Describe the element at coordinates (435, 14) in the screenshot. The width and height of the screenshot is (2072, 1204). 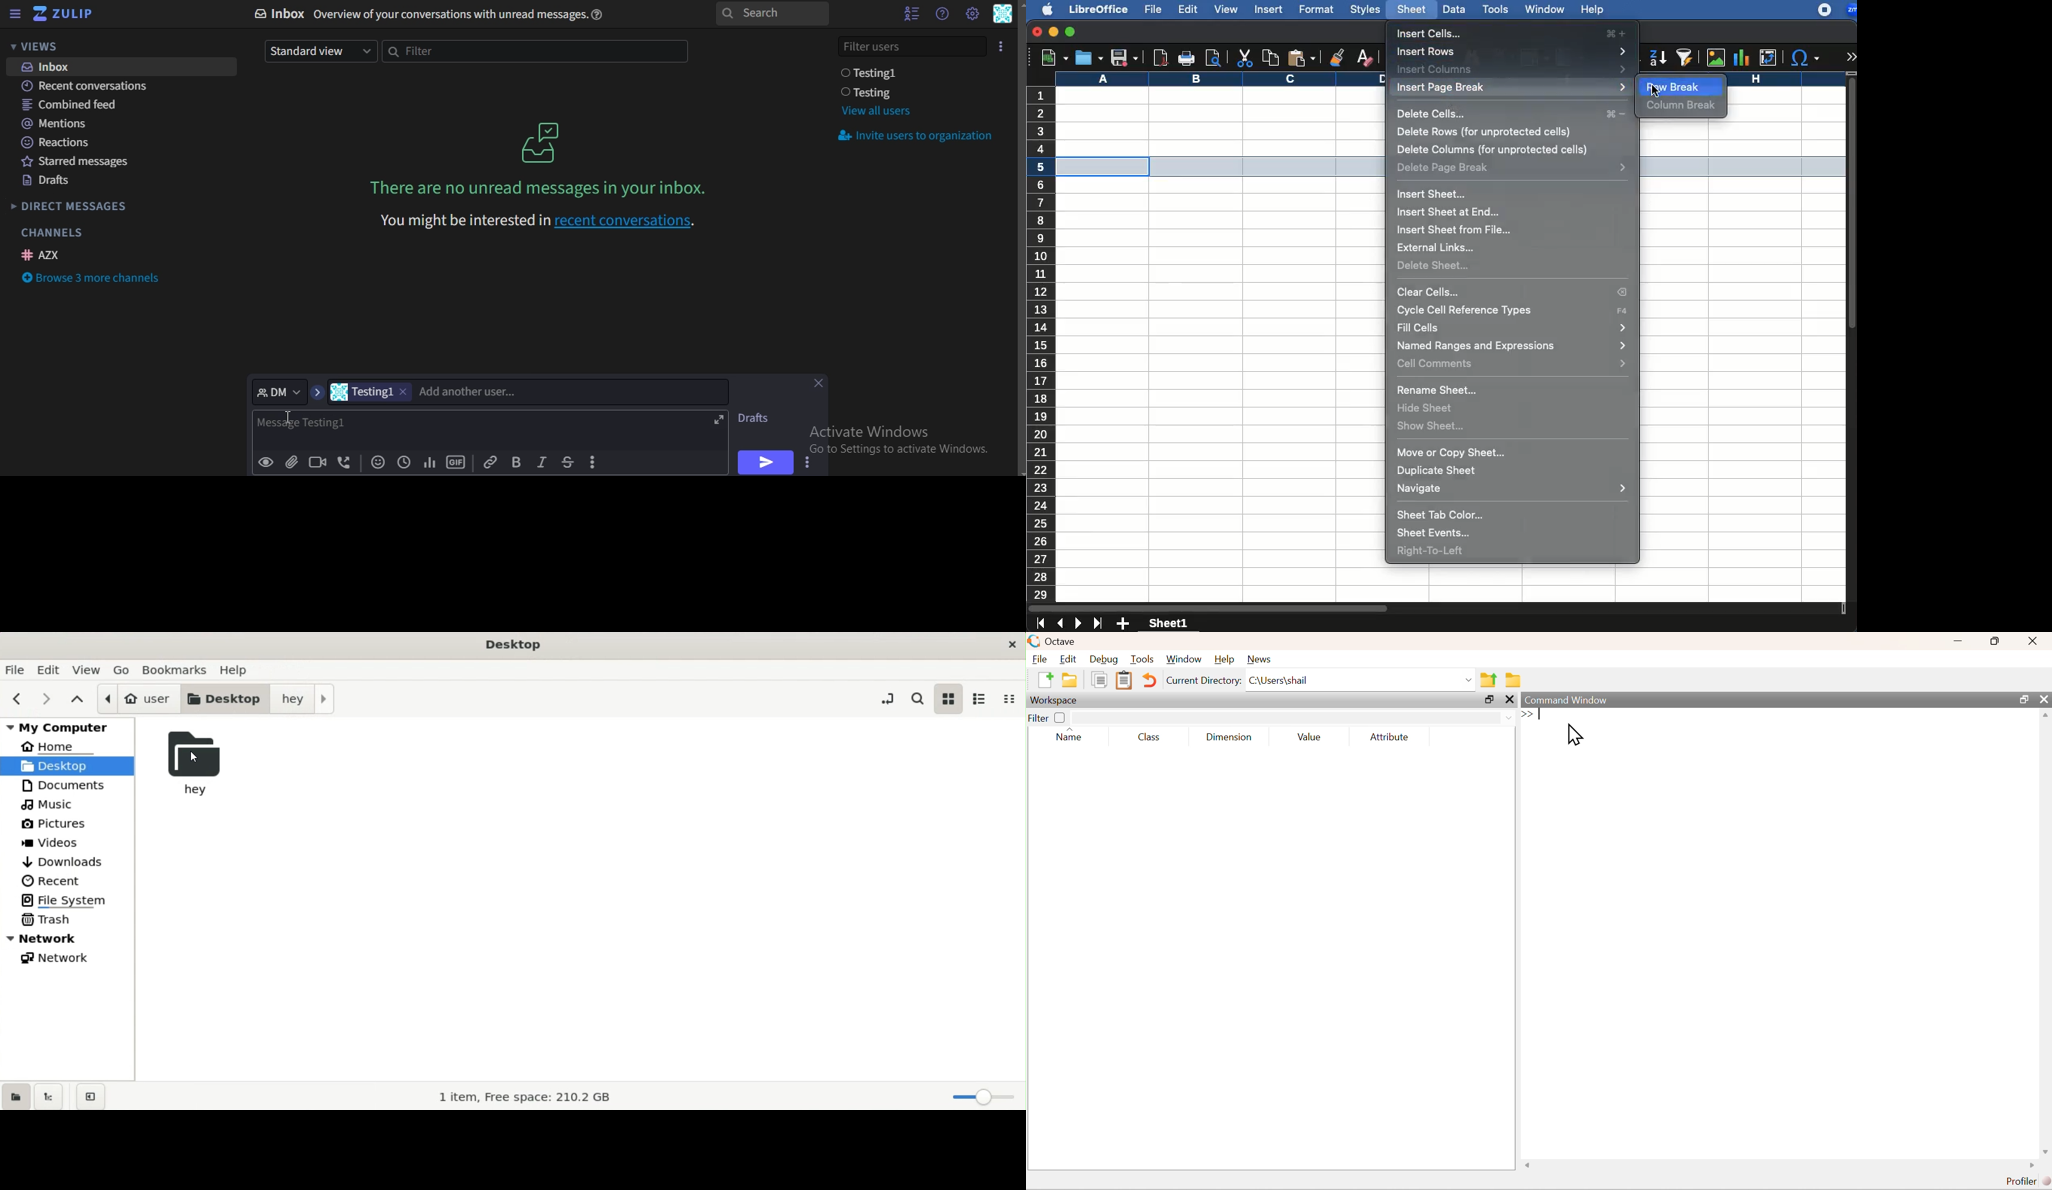
I see `inbox` at that location.